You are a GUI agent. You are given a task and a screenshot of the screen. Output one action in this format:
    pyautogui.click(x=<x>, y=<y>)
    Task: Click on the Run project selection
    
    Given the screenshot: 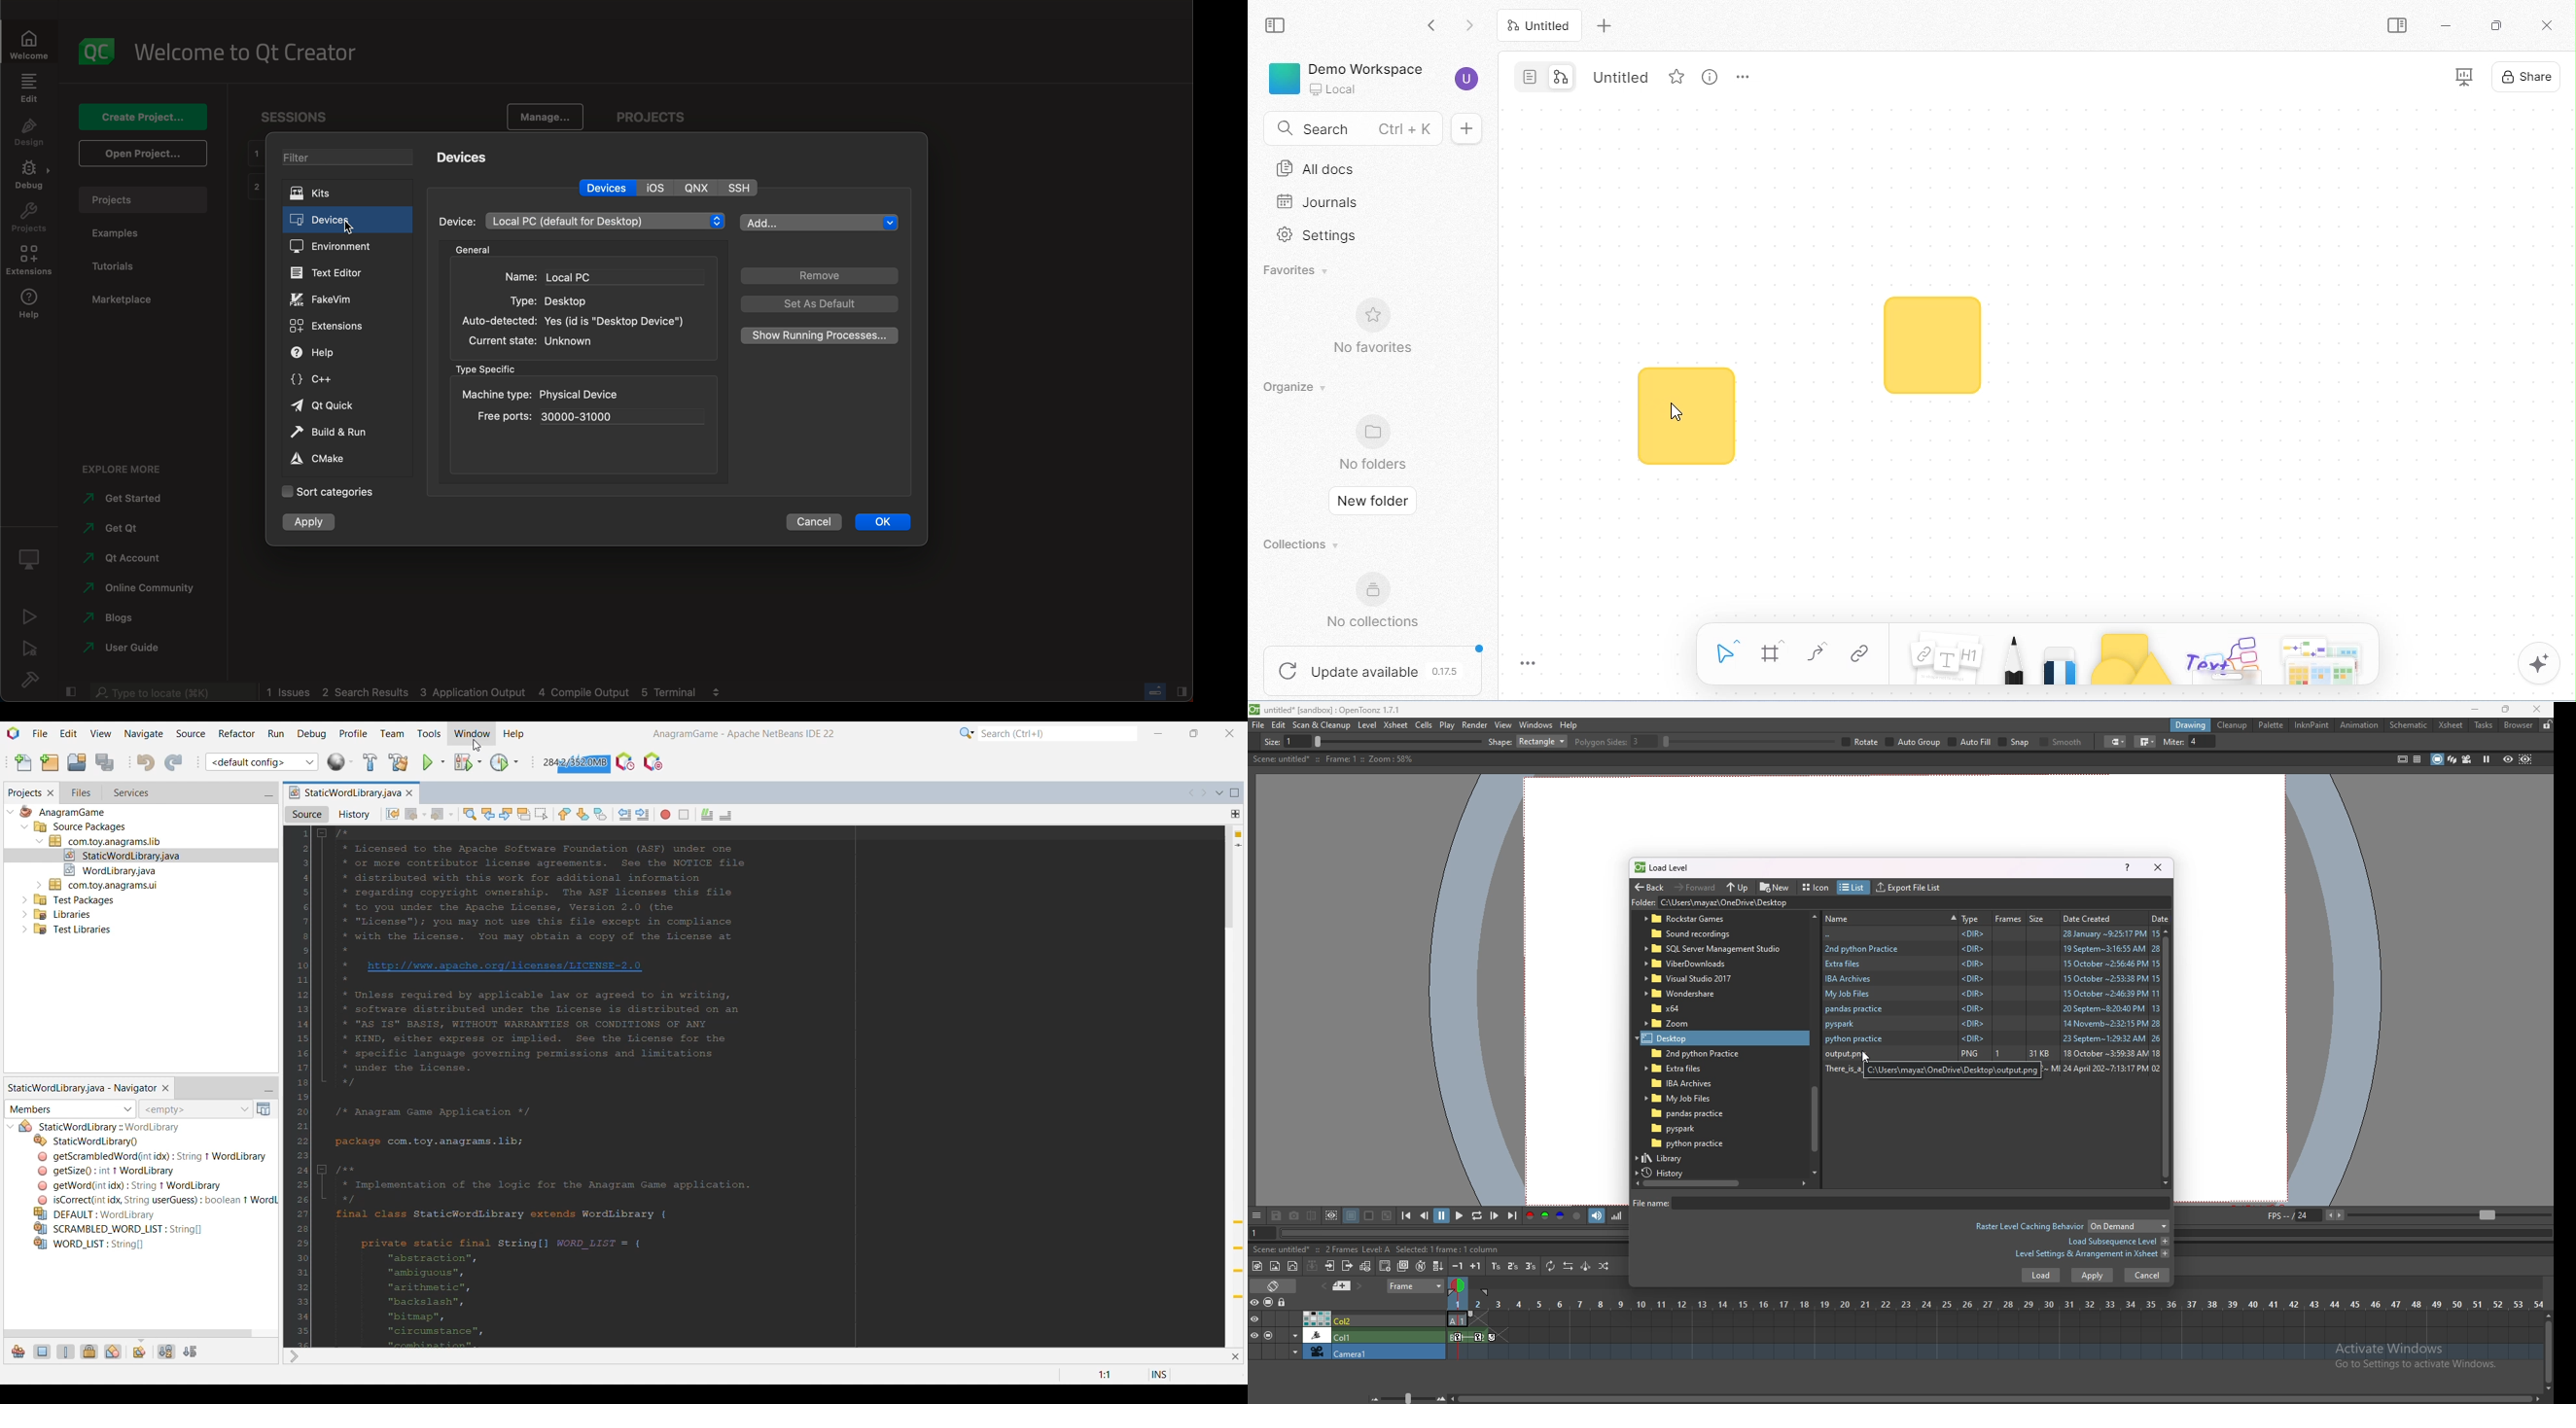 What is the action you would take?
    pyautogui.click(x=428, y=762)
    